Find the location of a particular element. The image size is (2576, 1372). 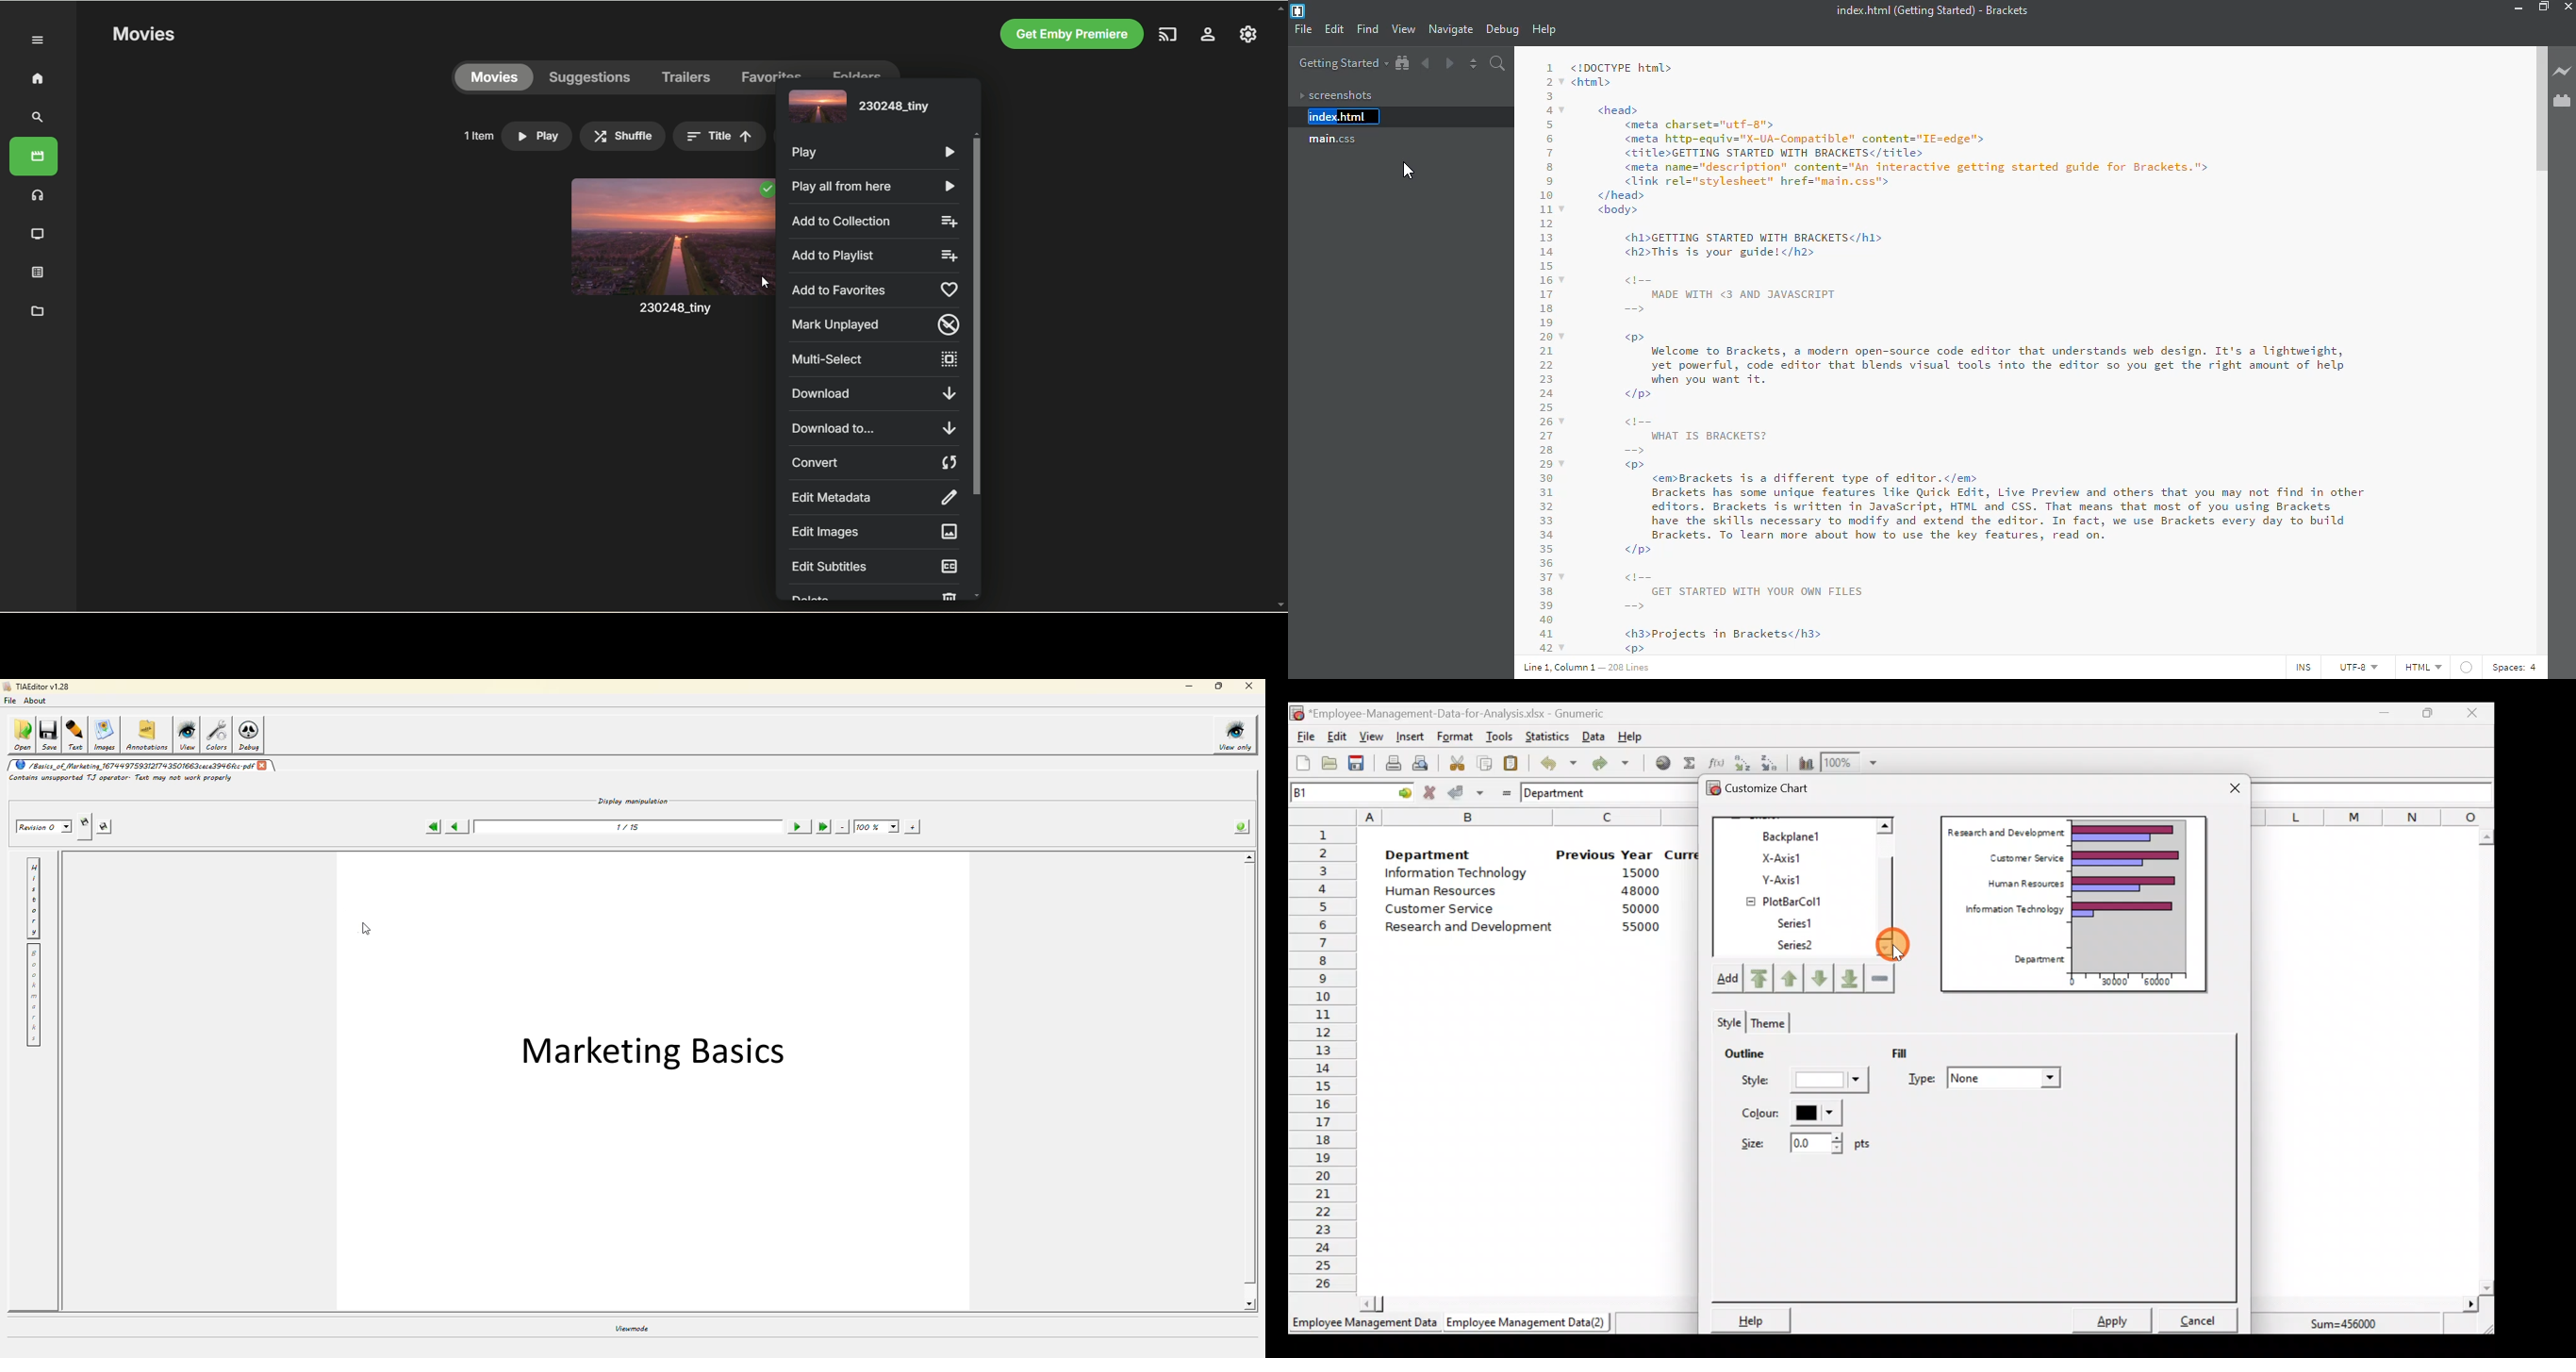

Style is located at coordinates (1726, 1020).